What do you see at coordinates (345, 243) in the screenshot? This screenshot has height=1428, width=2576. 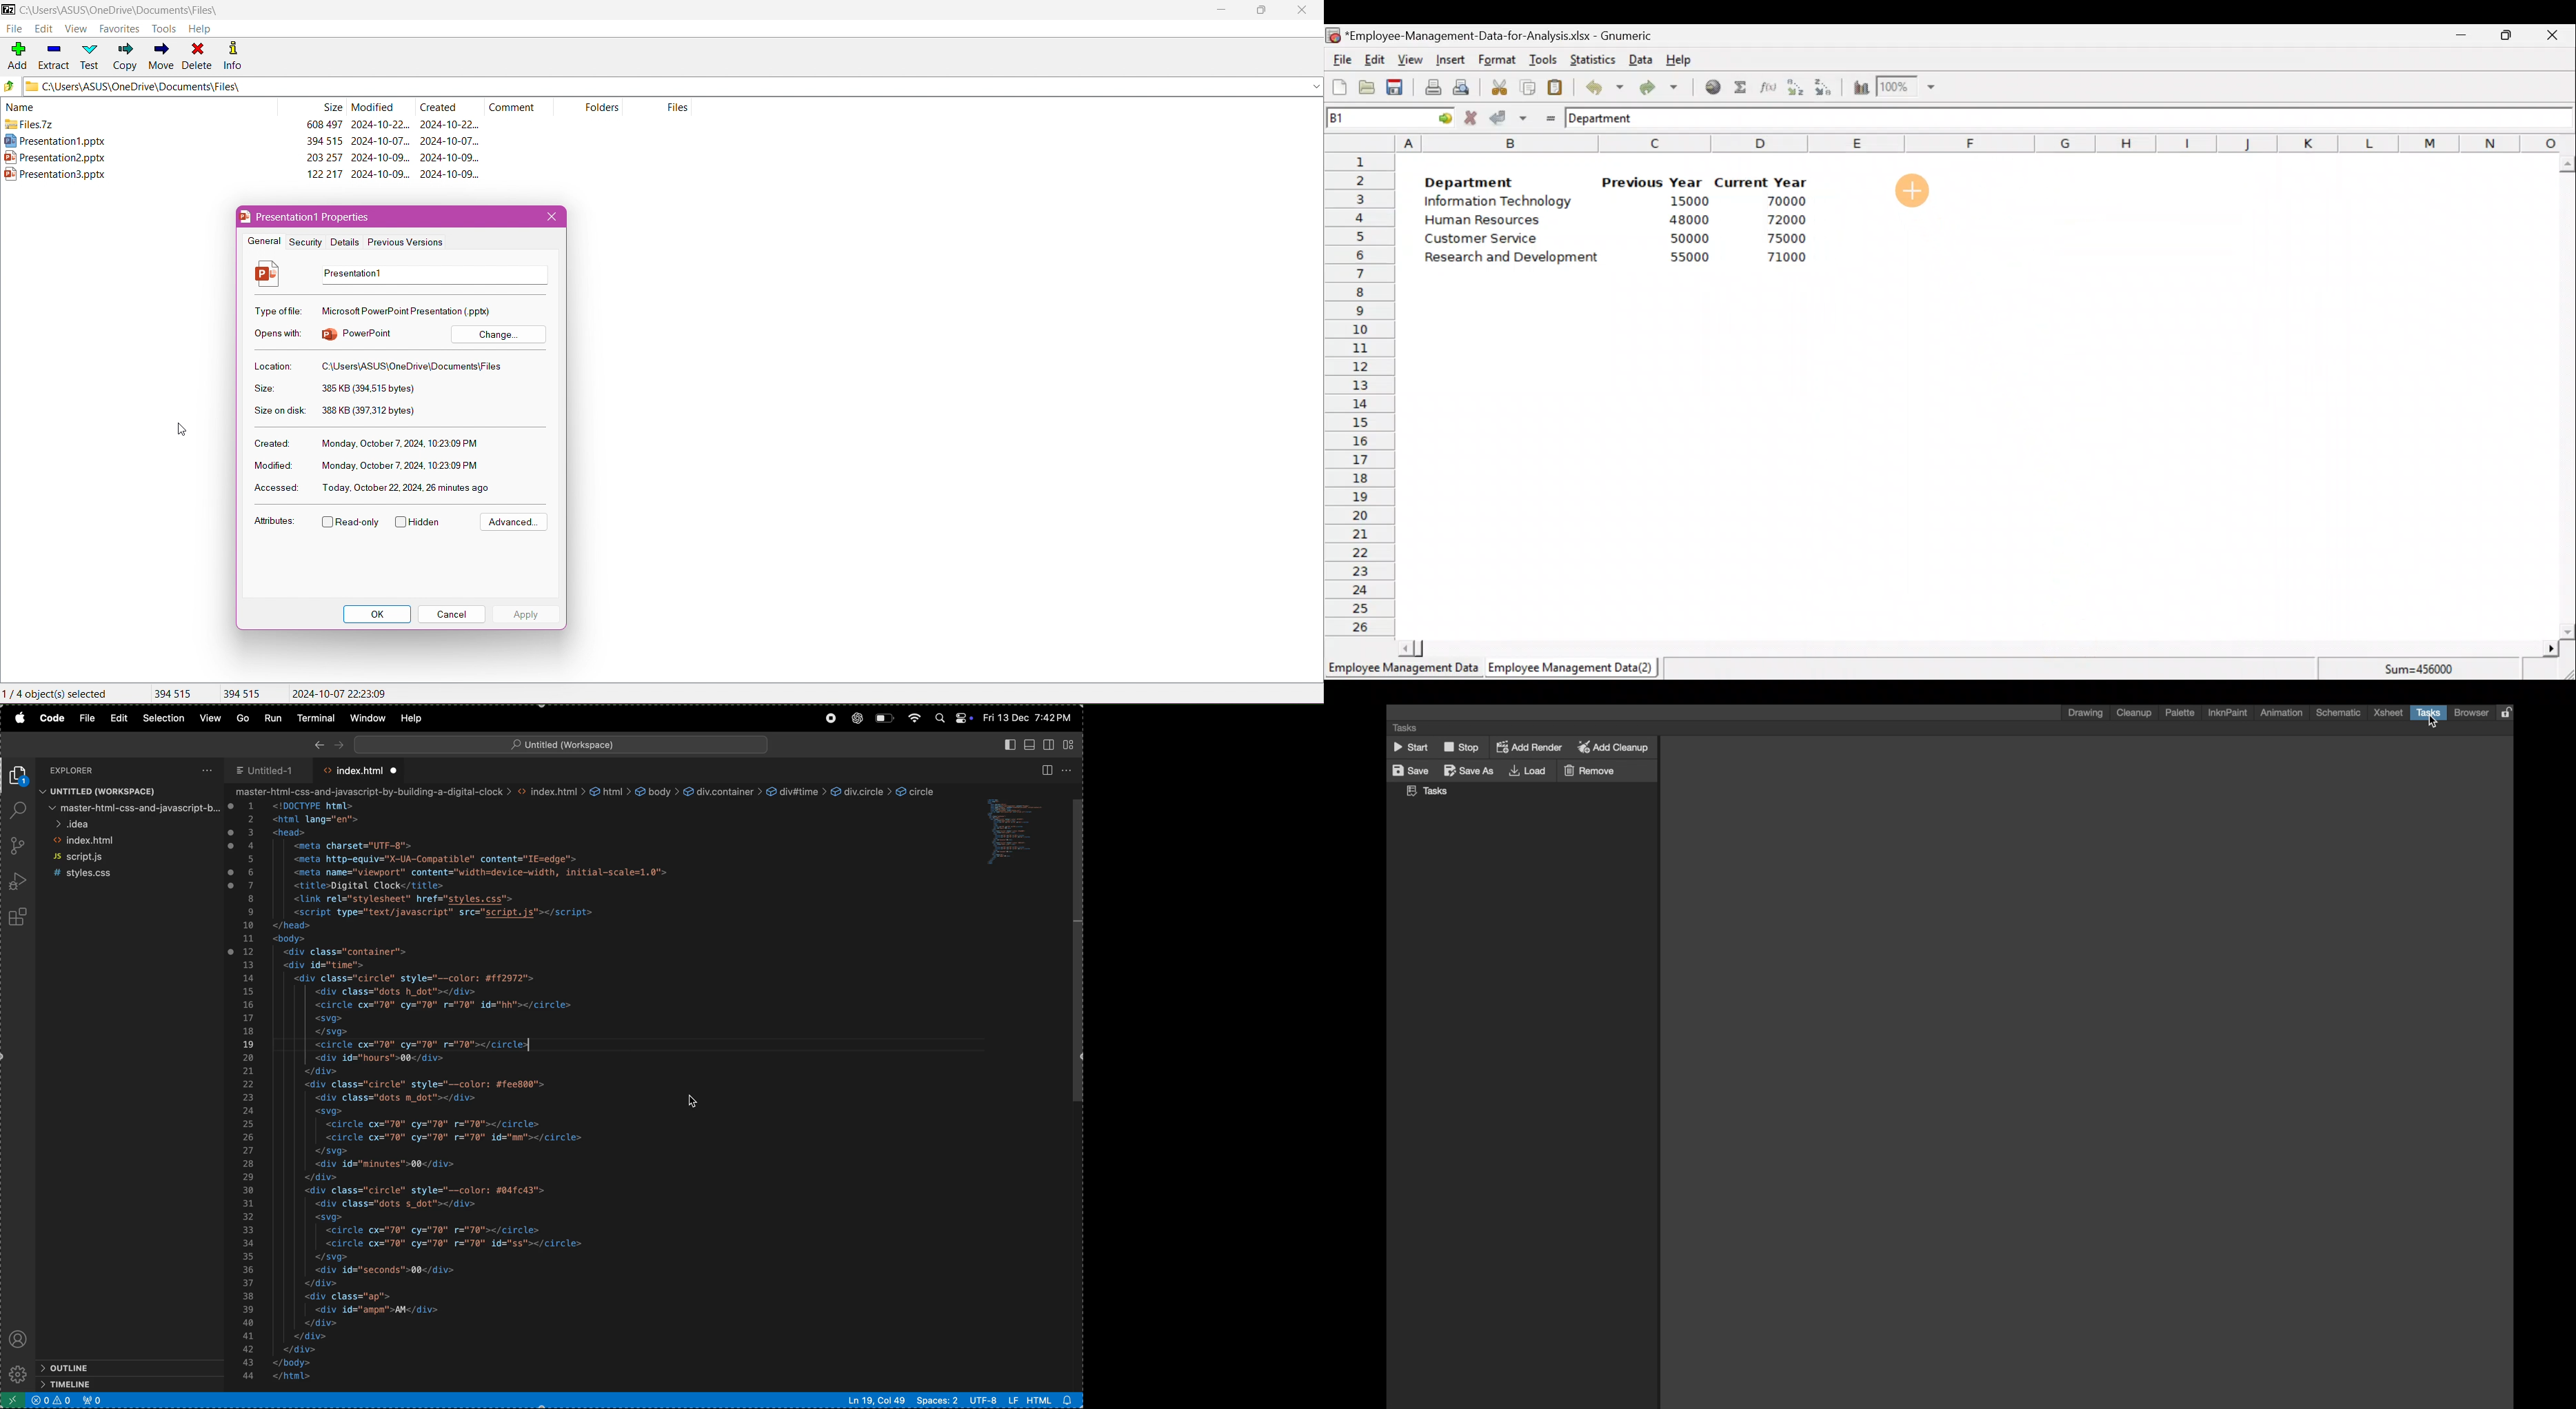 I see `Details` at bounding box center [345, 243].